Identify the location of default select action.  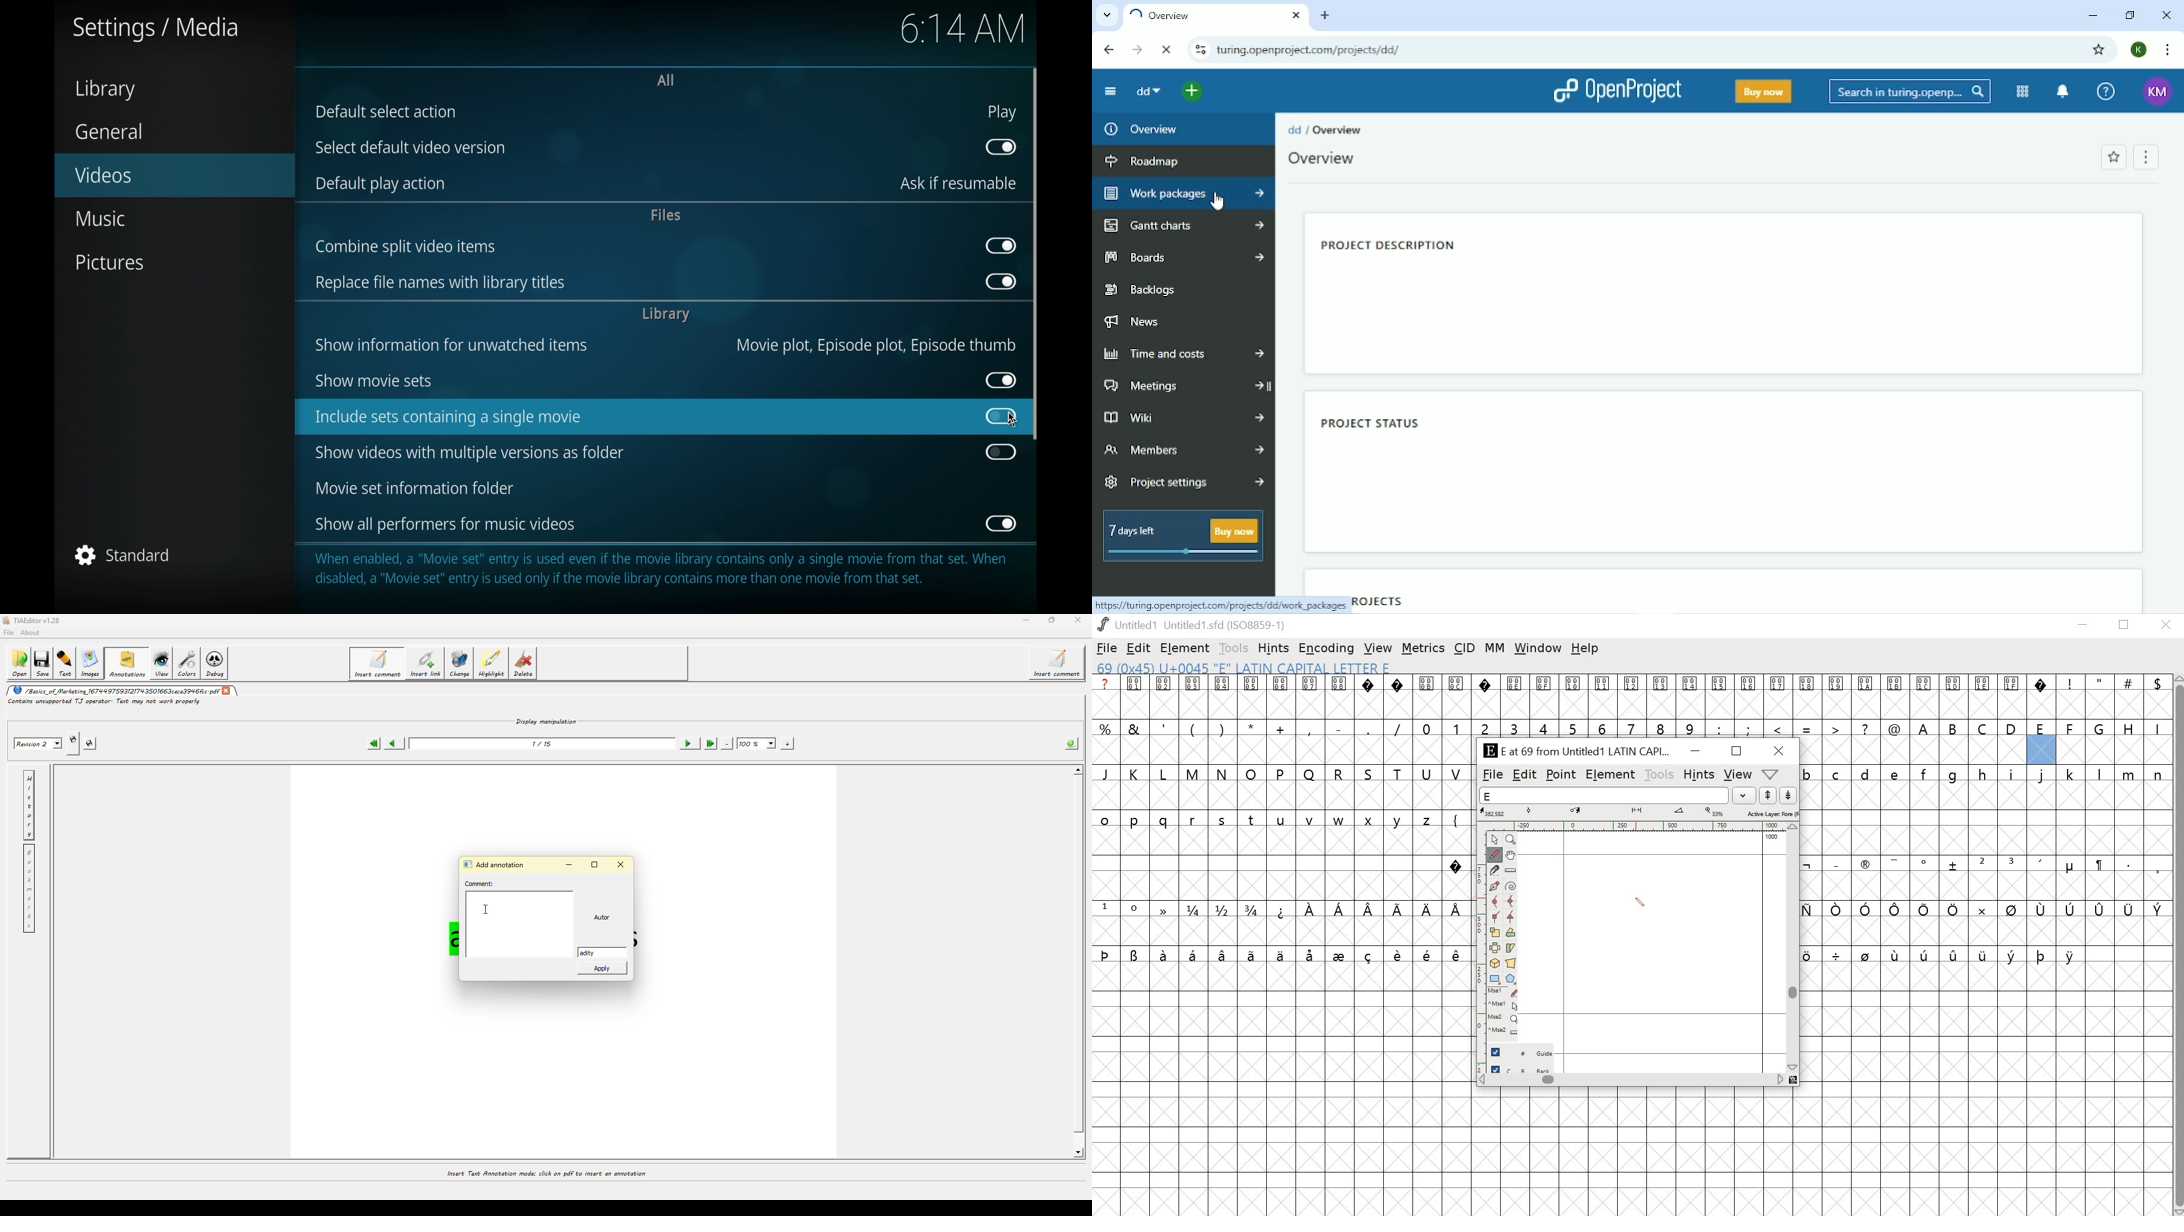
(387, 111).